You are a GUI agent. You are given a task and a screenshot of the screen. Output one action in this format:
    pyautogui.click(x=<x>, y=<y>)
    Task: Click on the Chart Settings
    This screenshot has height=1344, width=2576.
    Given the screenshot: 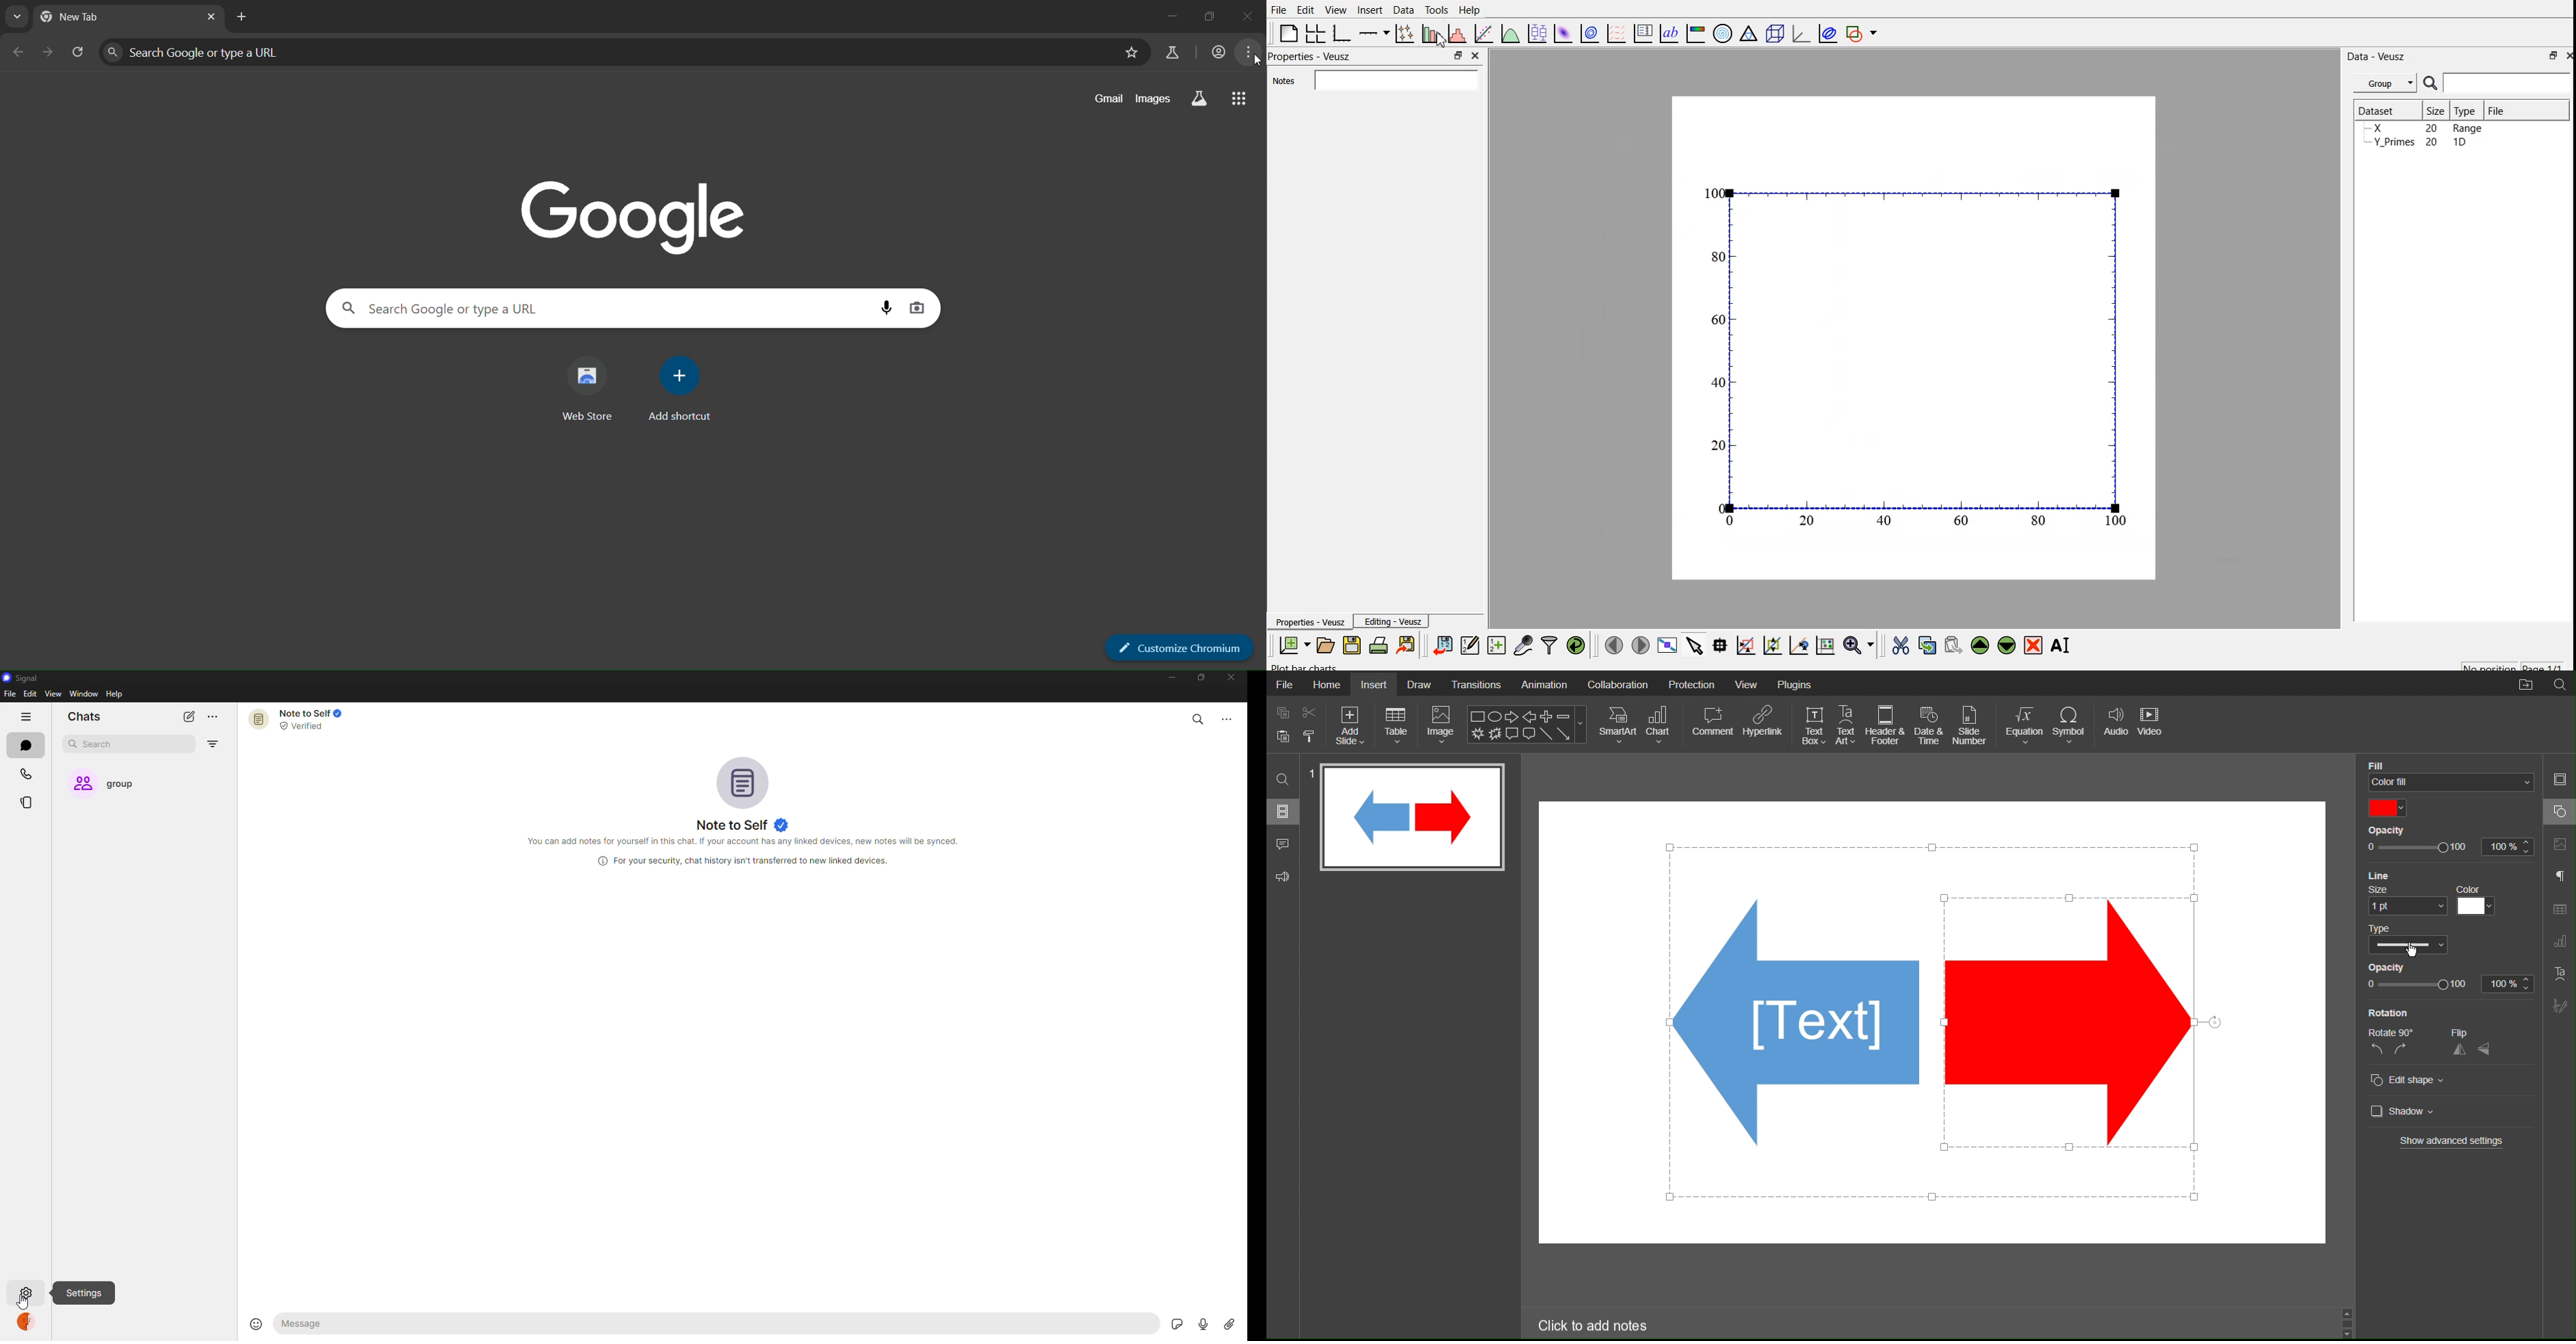 What is the action you would take?
    pyautogui.click(x=2560, y=943)
    